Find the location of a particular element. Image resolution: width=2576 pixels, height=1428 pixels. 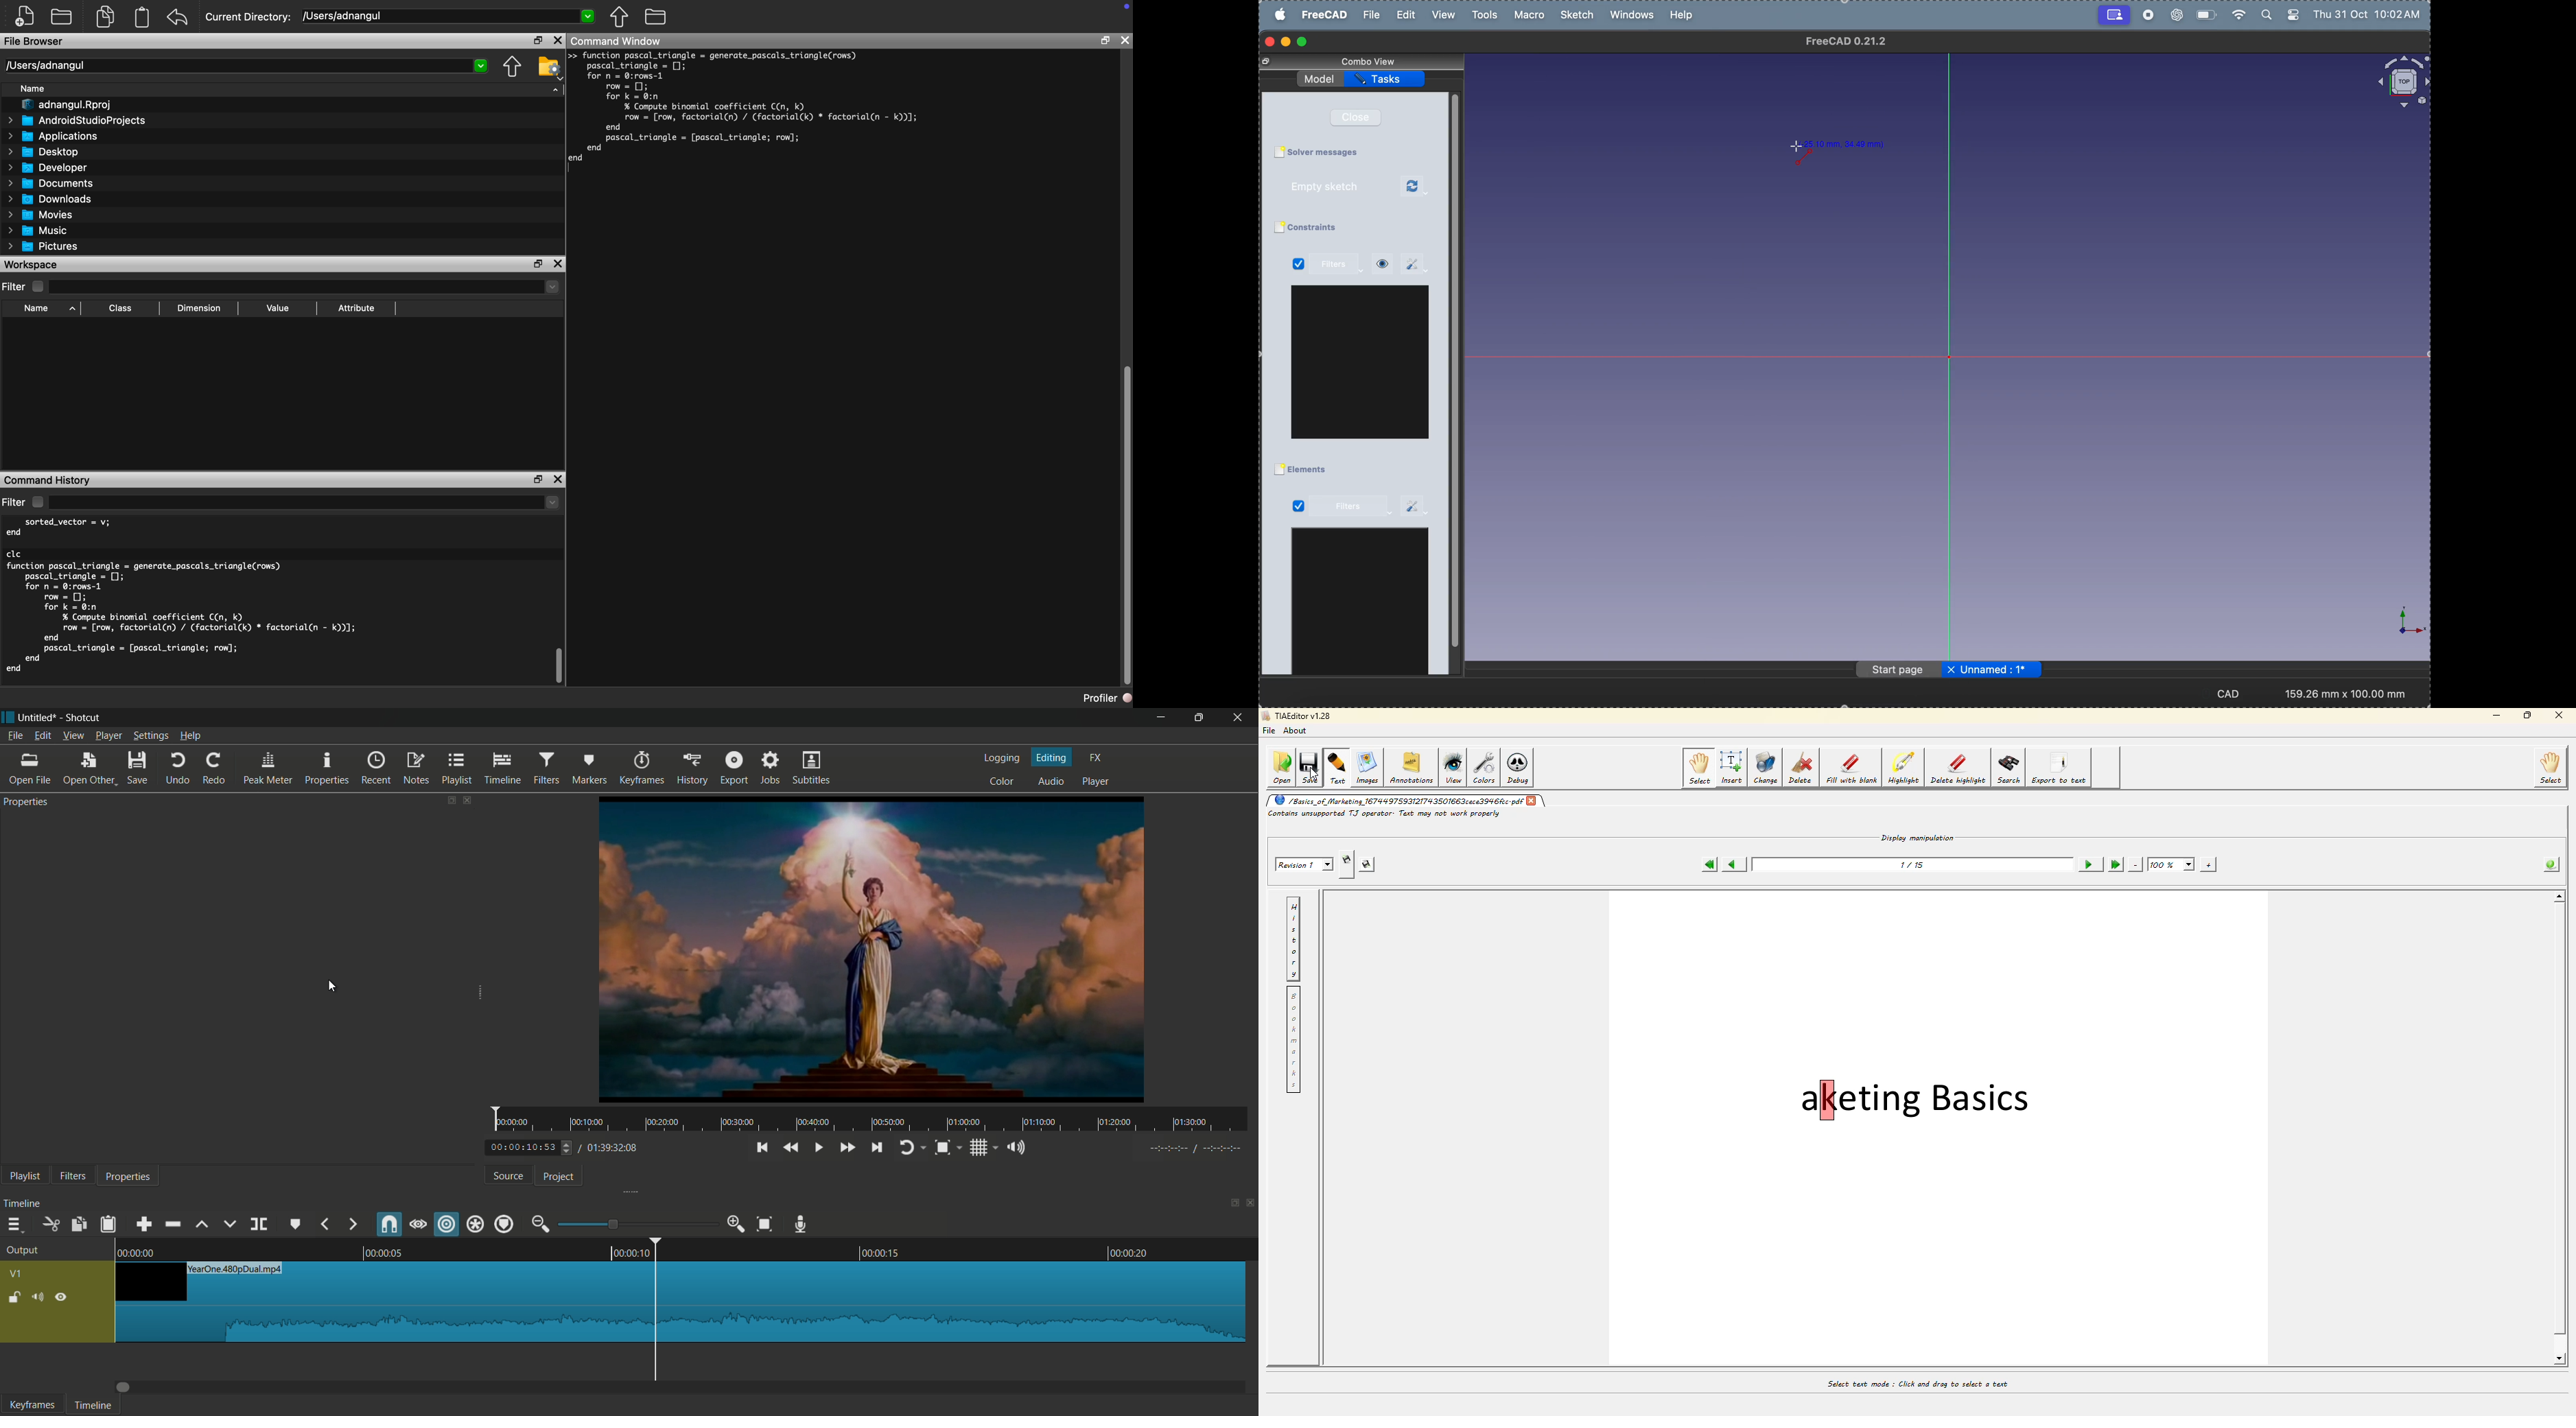

copy is located at coordinates (82, 1224).